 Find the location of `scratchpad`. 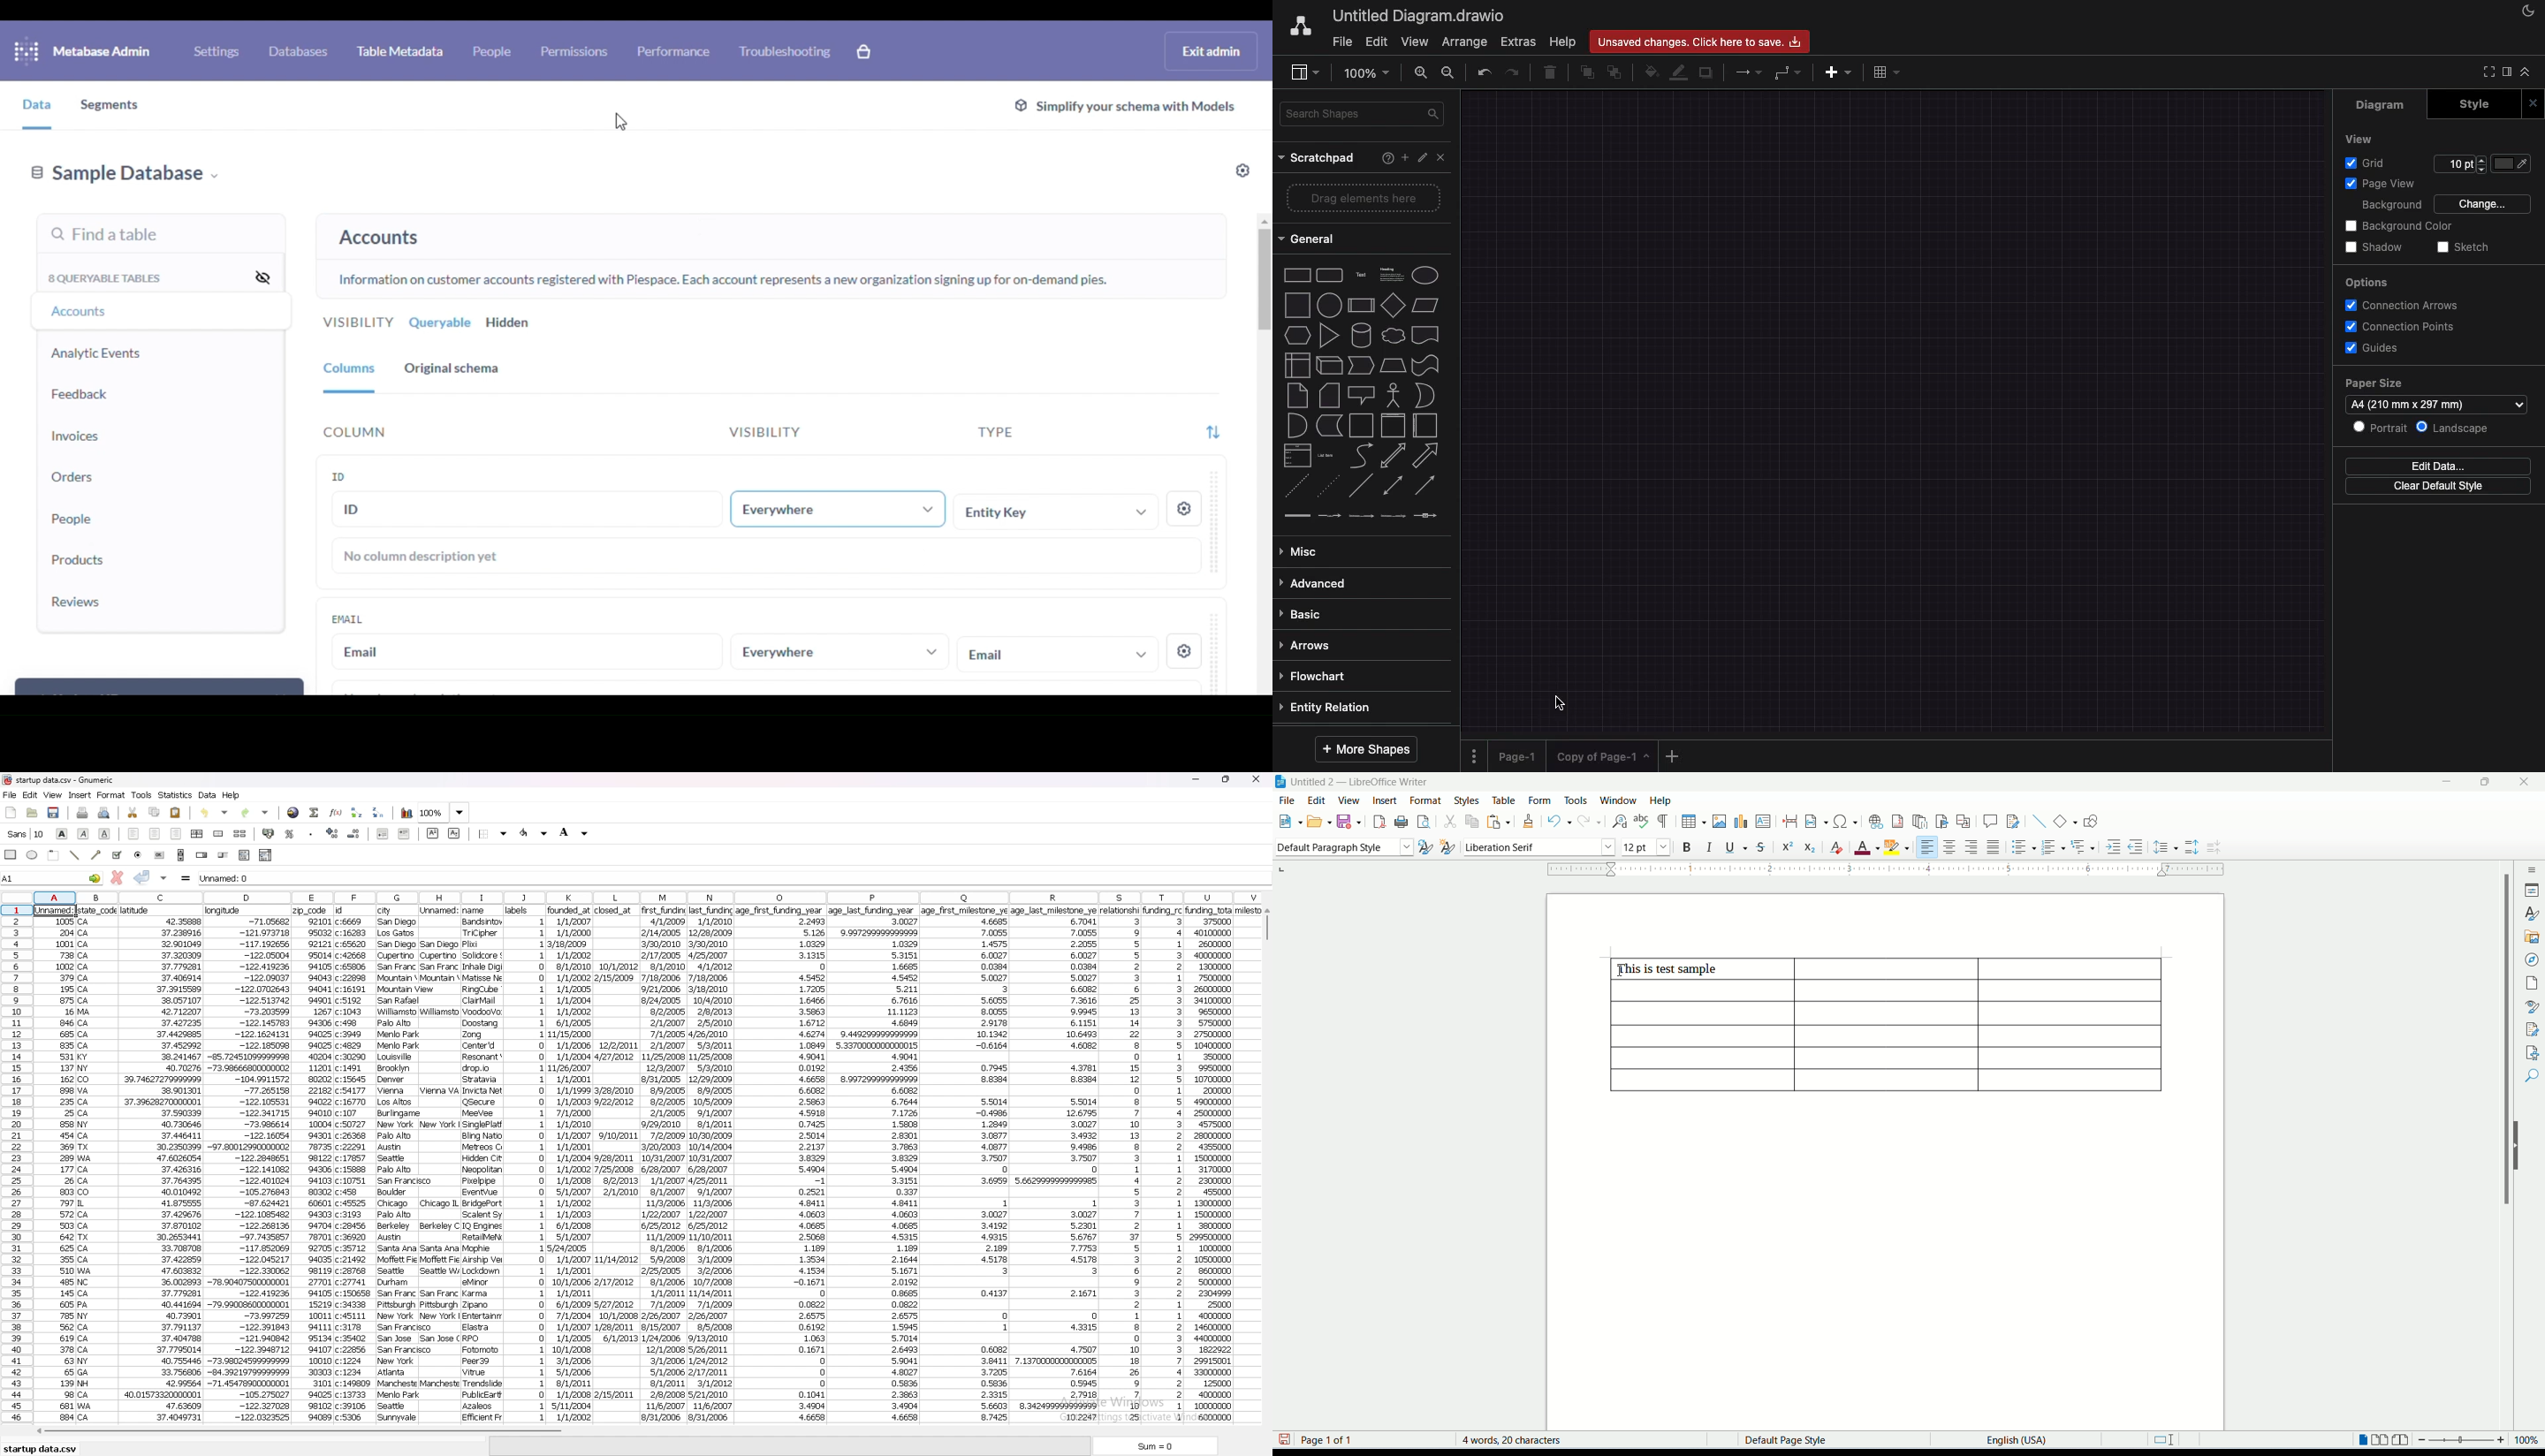

scratchpad is located at coordinates (1318, 158).